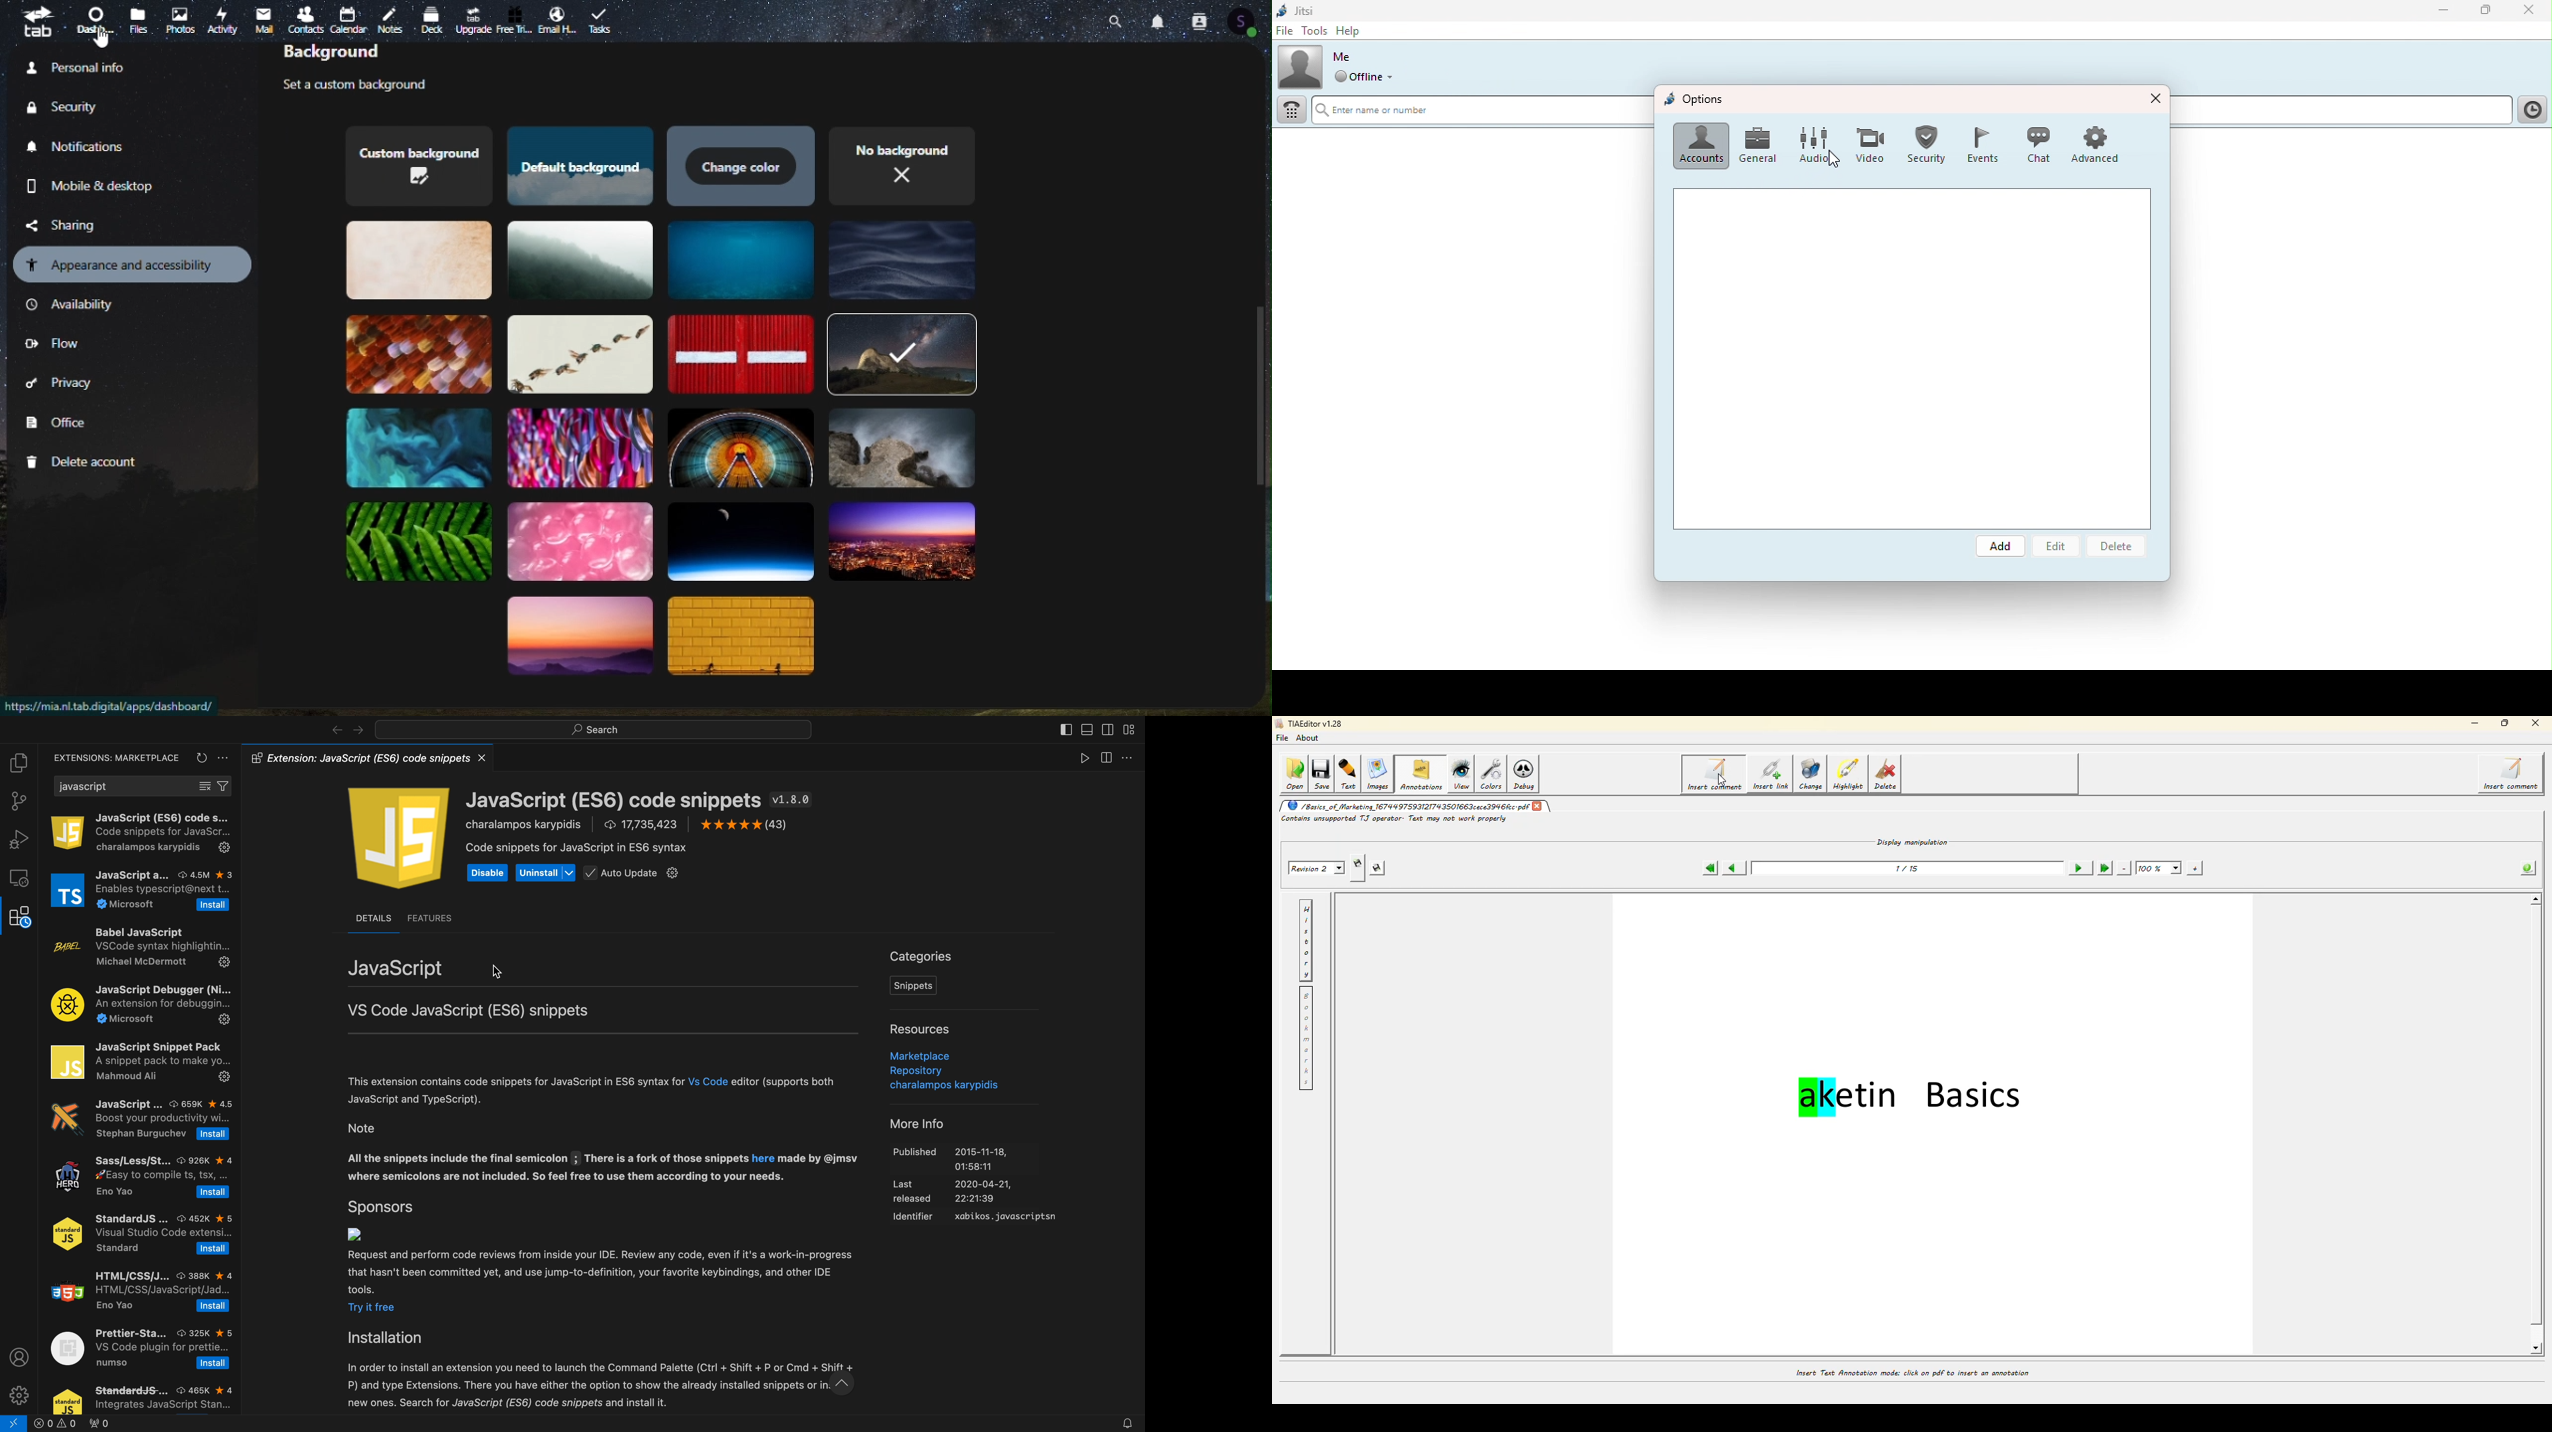 The image size is (2576, 1456). I want to click on Privacy, so click(61, 387).